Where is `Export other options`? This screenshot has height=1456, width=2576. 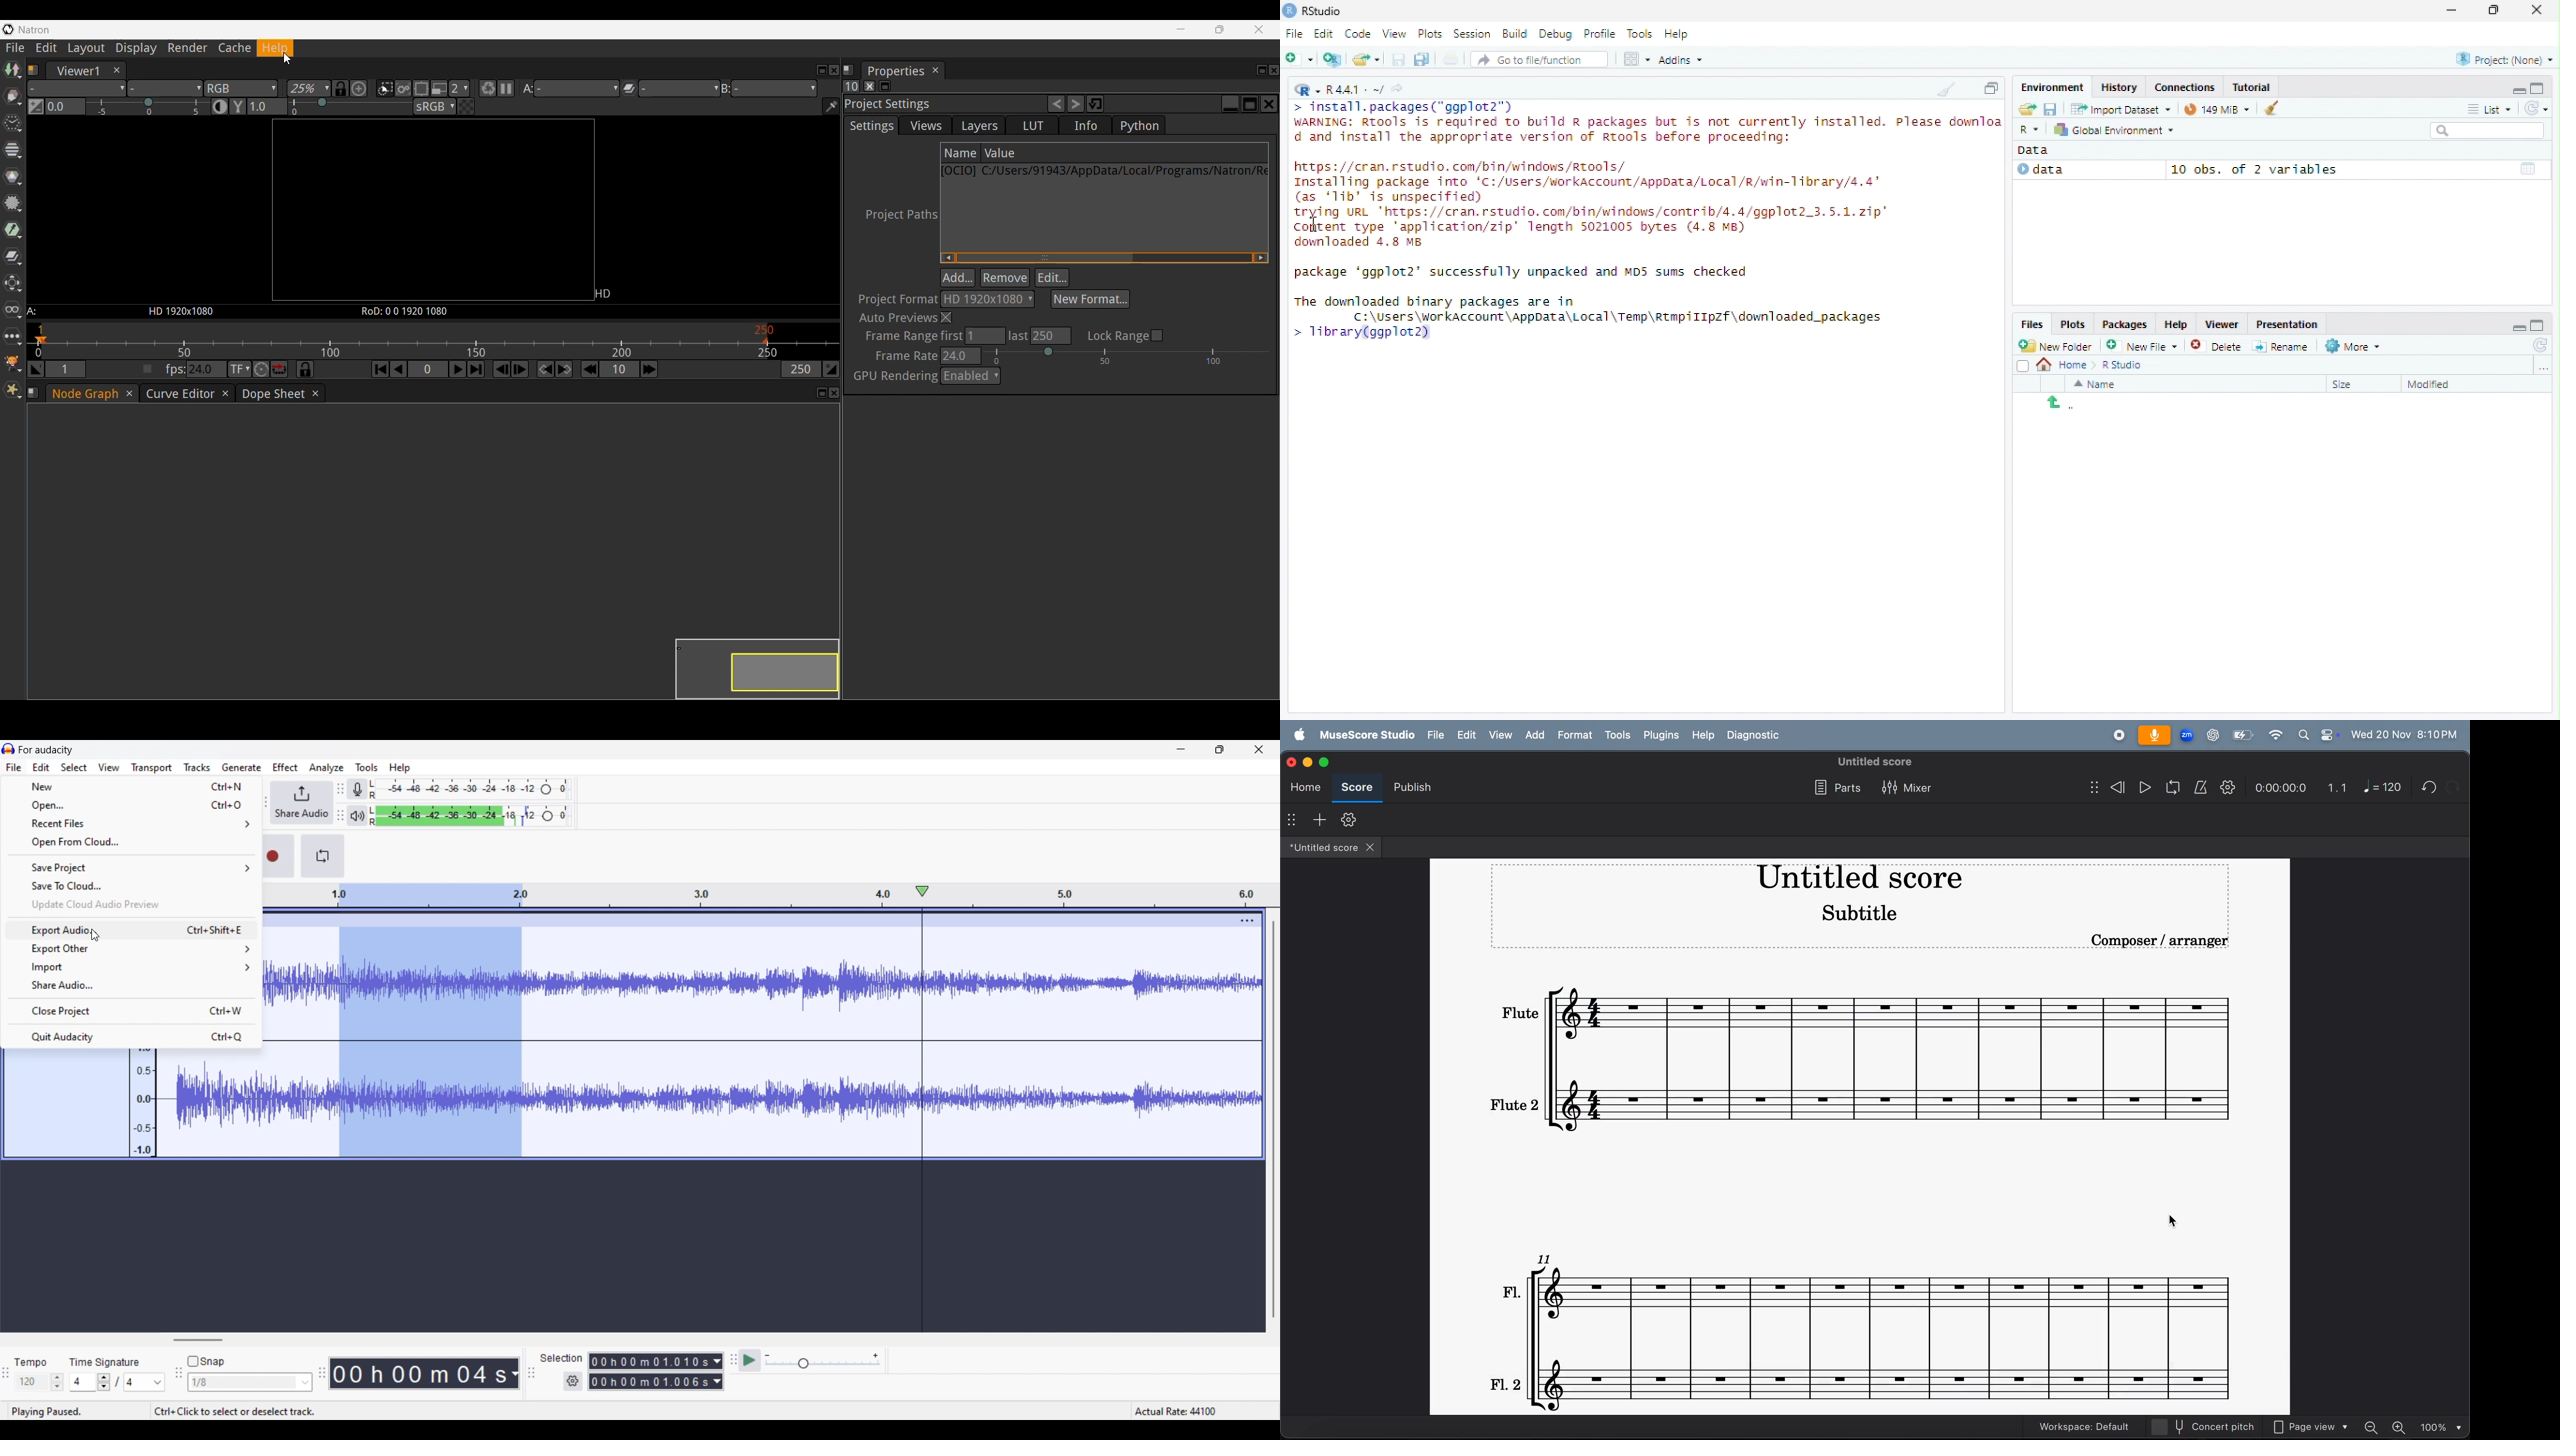
Export other options is located at coordinates (132, 949).